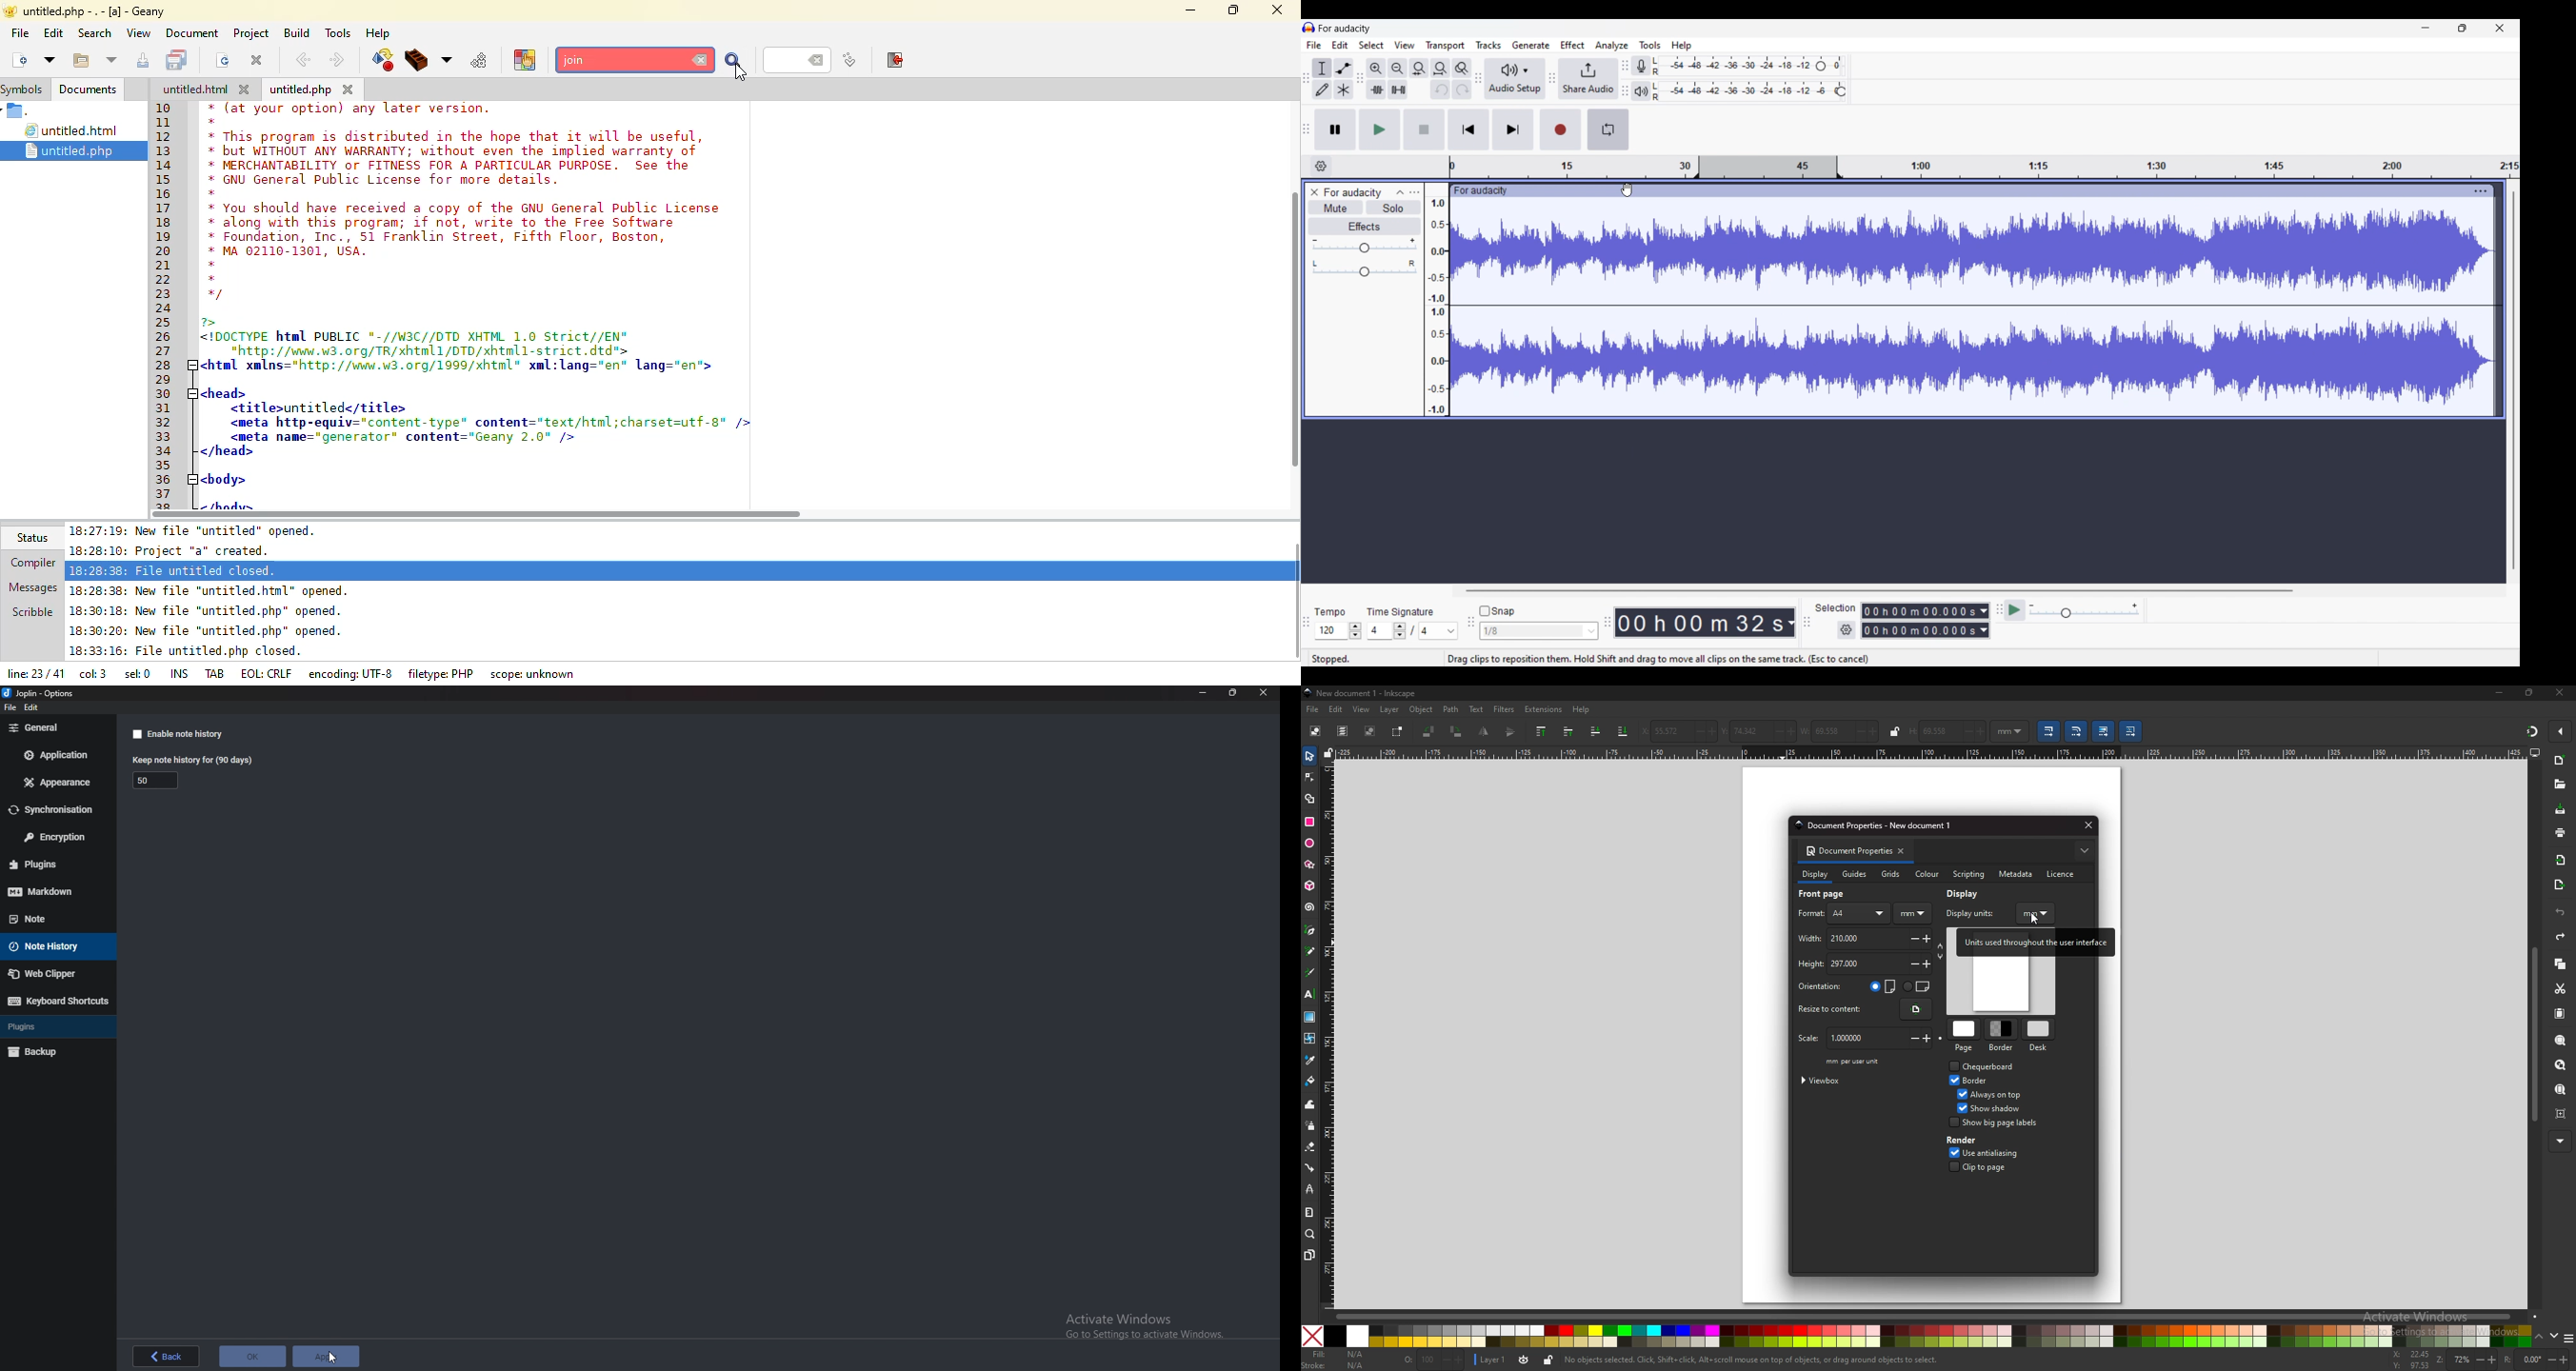  I want to click on lower selection to bottom, so click(1623, 731).